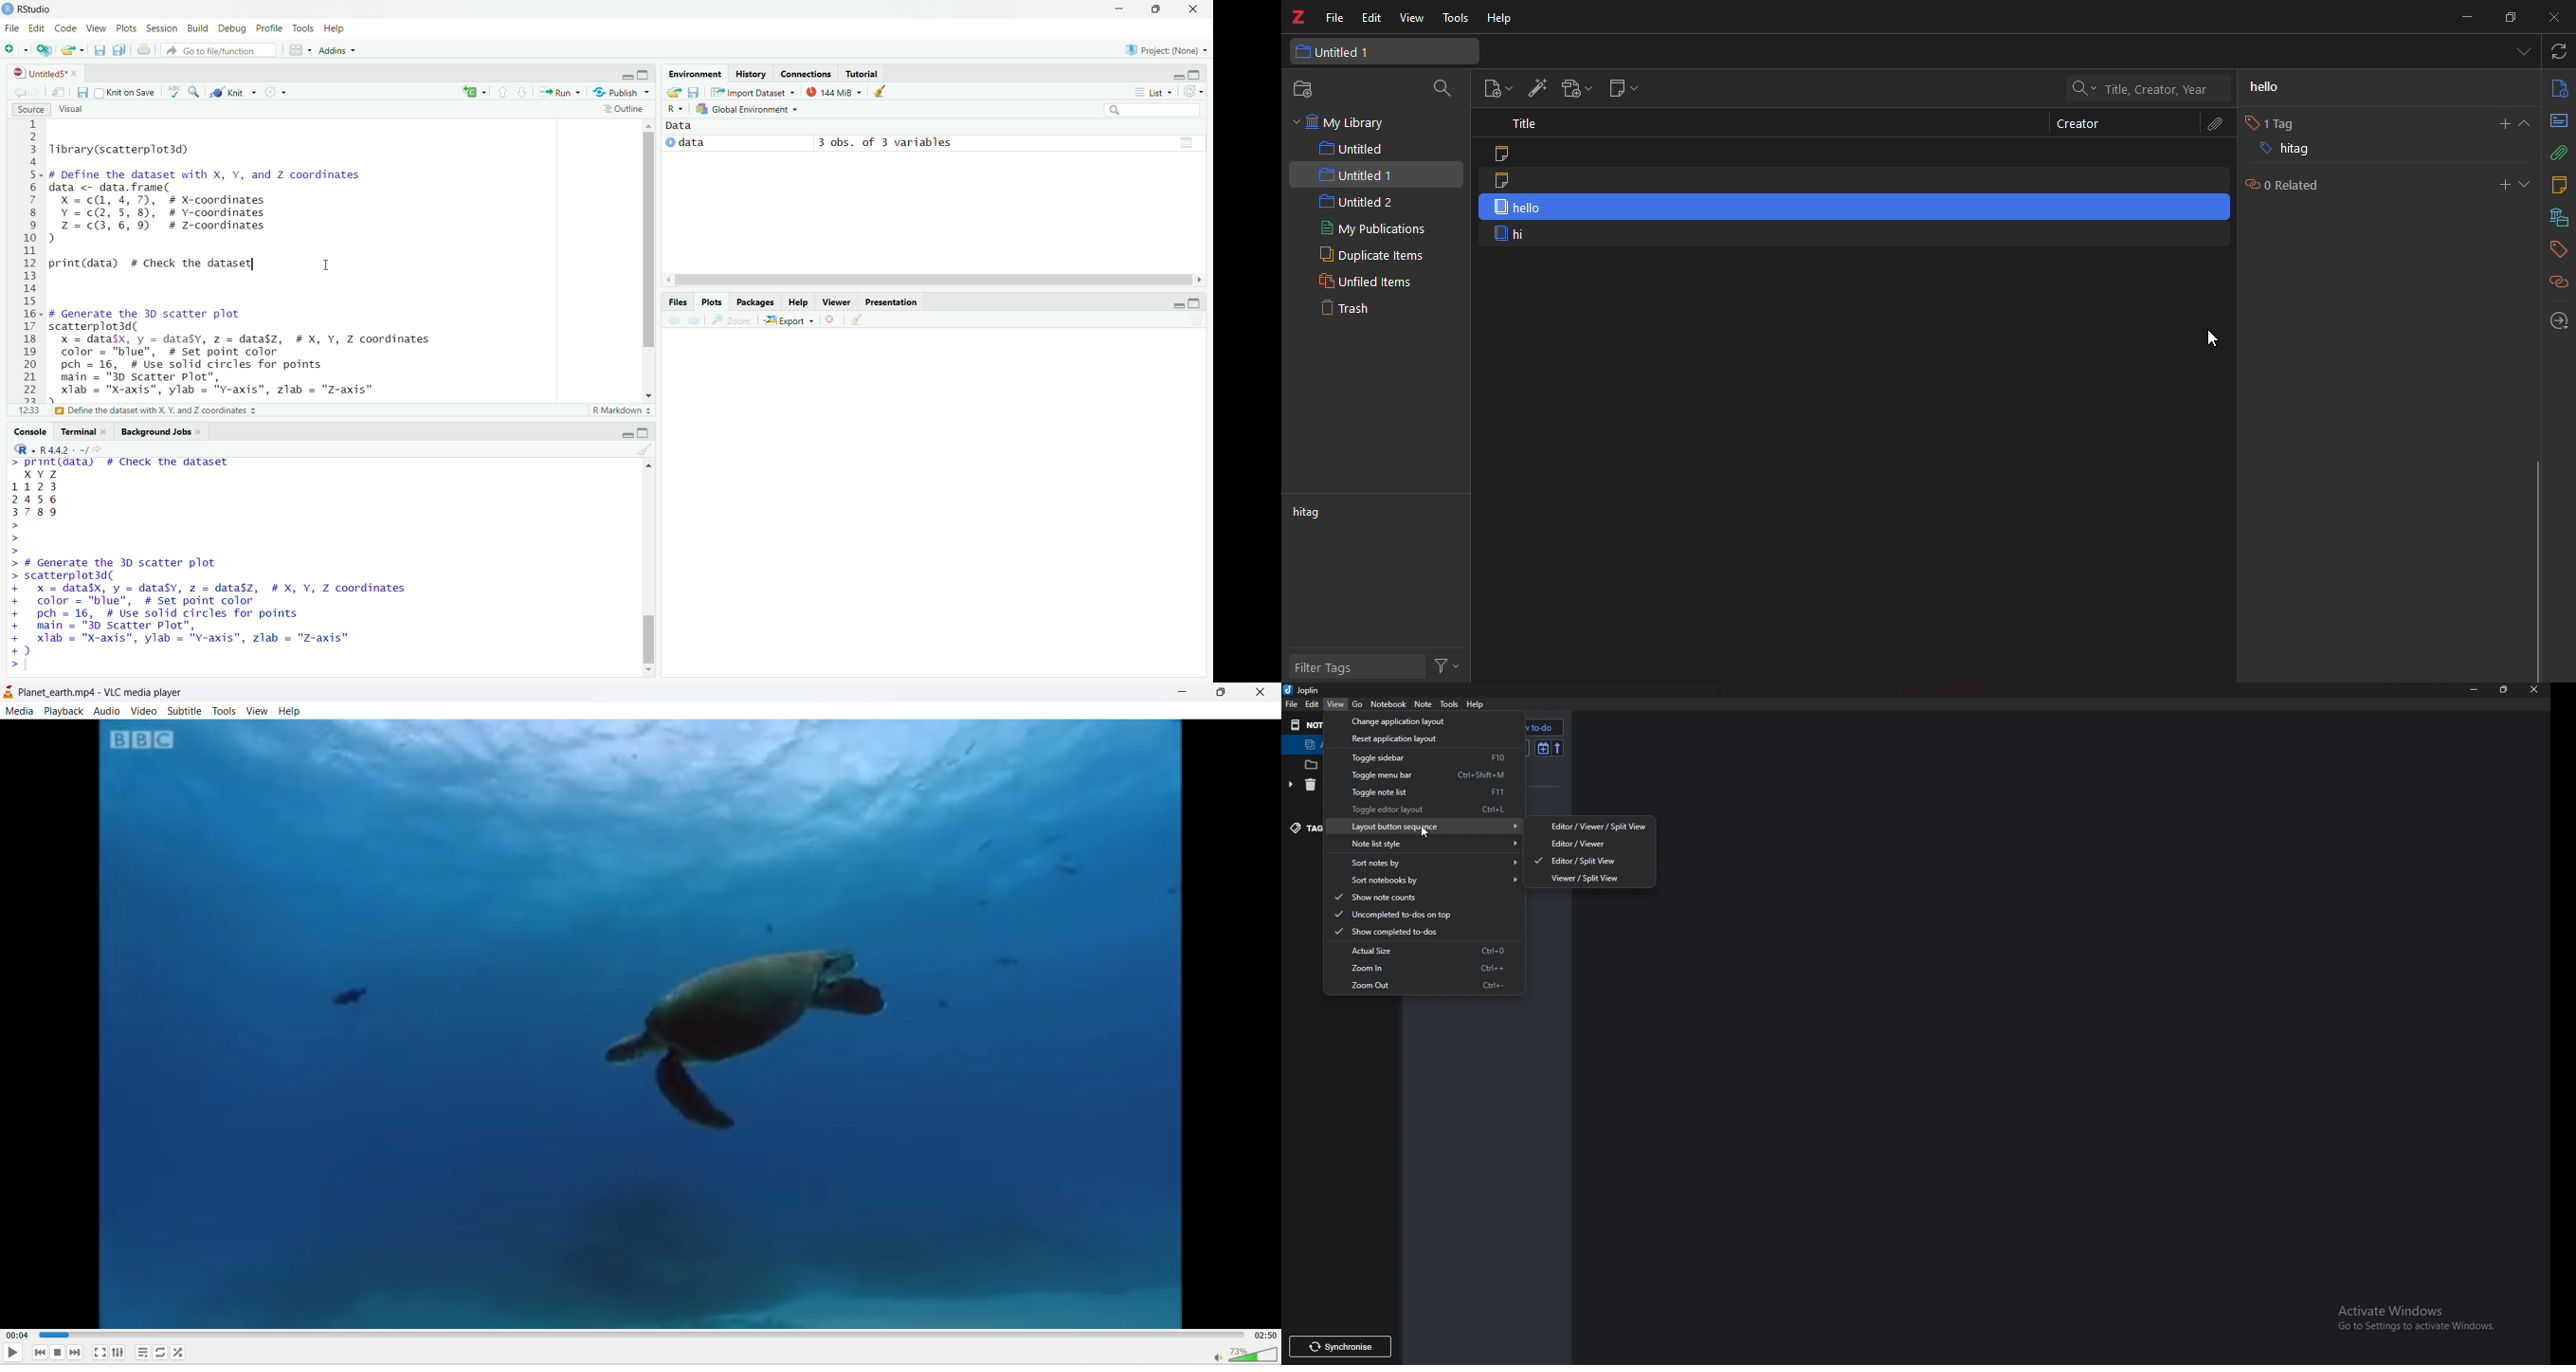 Image resolution: width=2576 pixels, height=1372 pixels. Describe the element at coordinates (1246, 1353) in the screenshot. I see `volume bar` at that location.